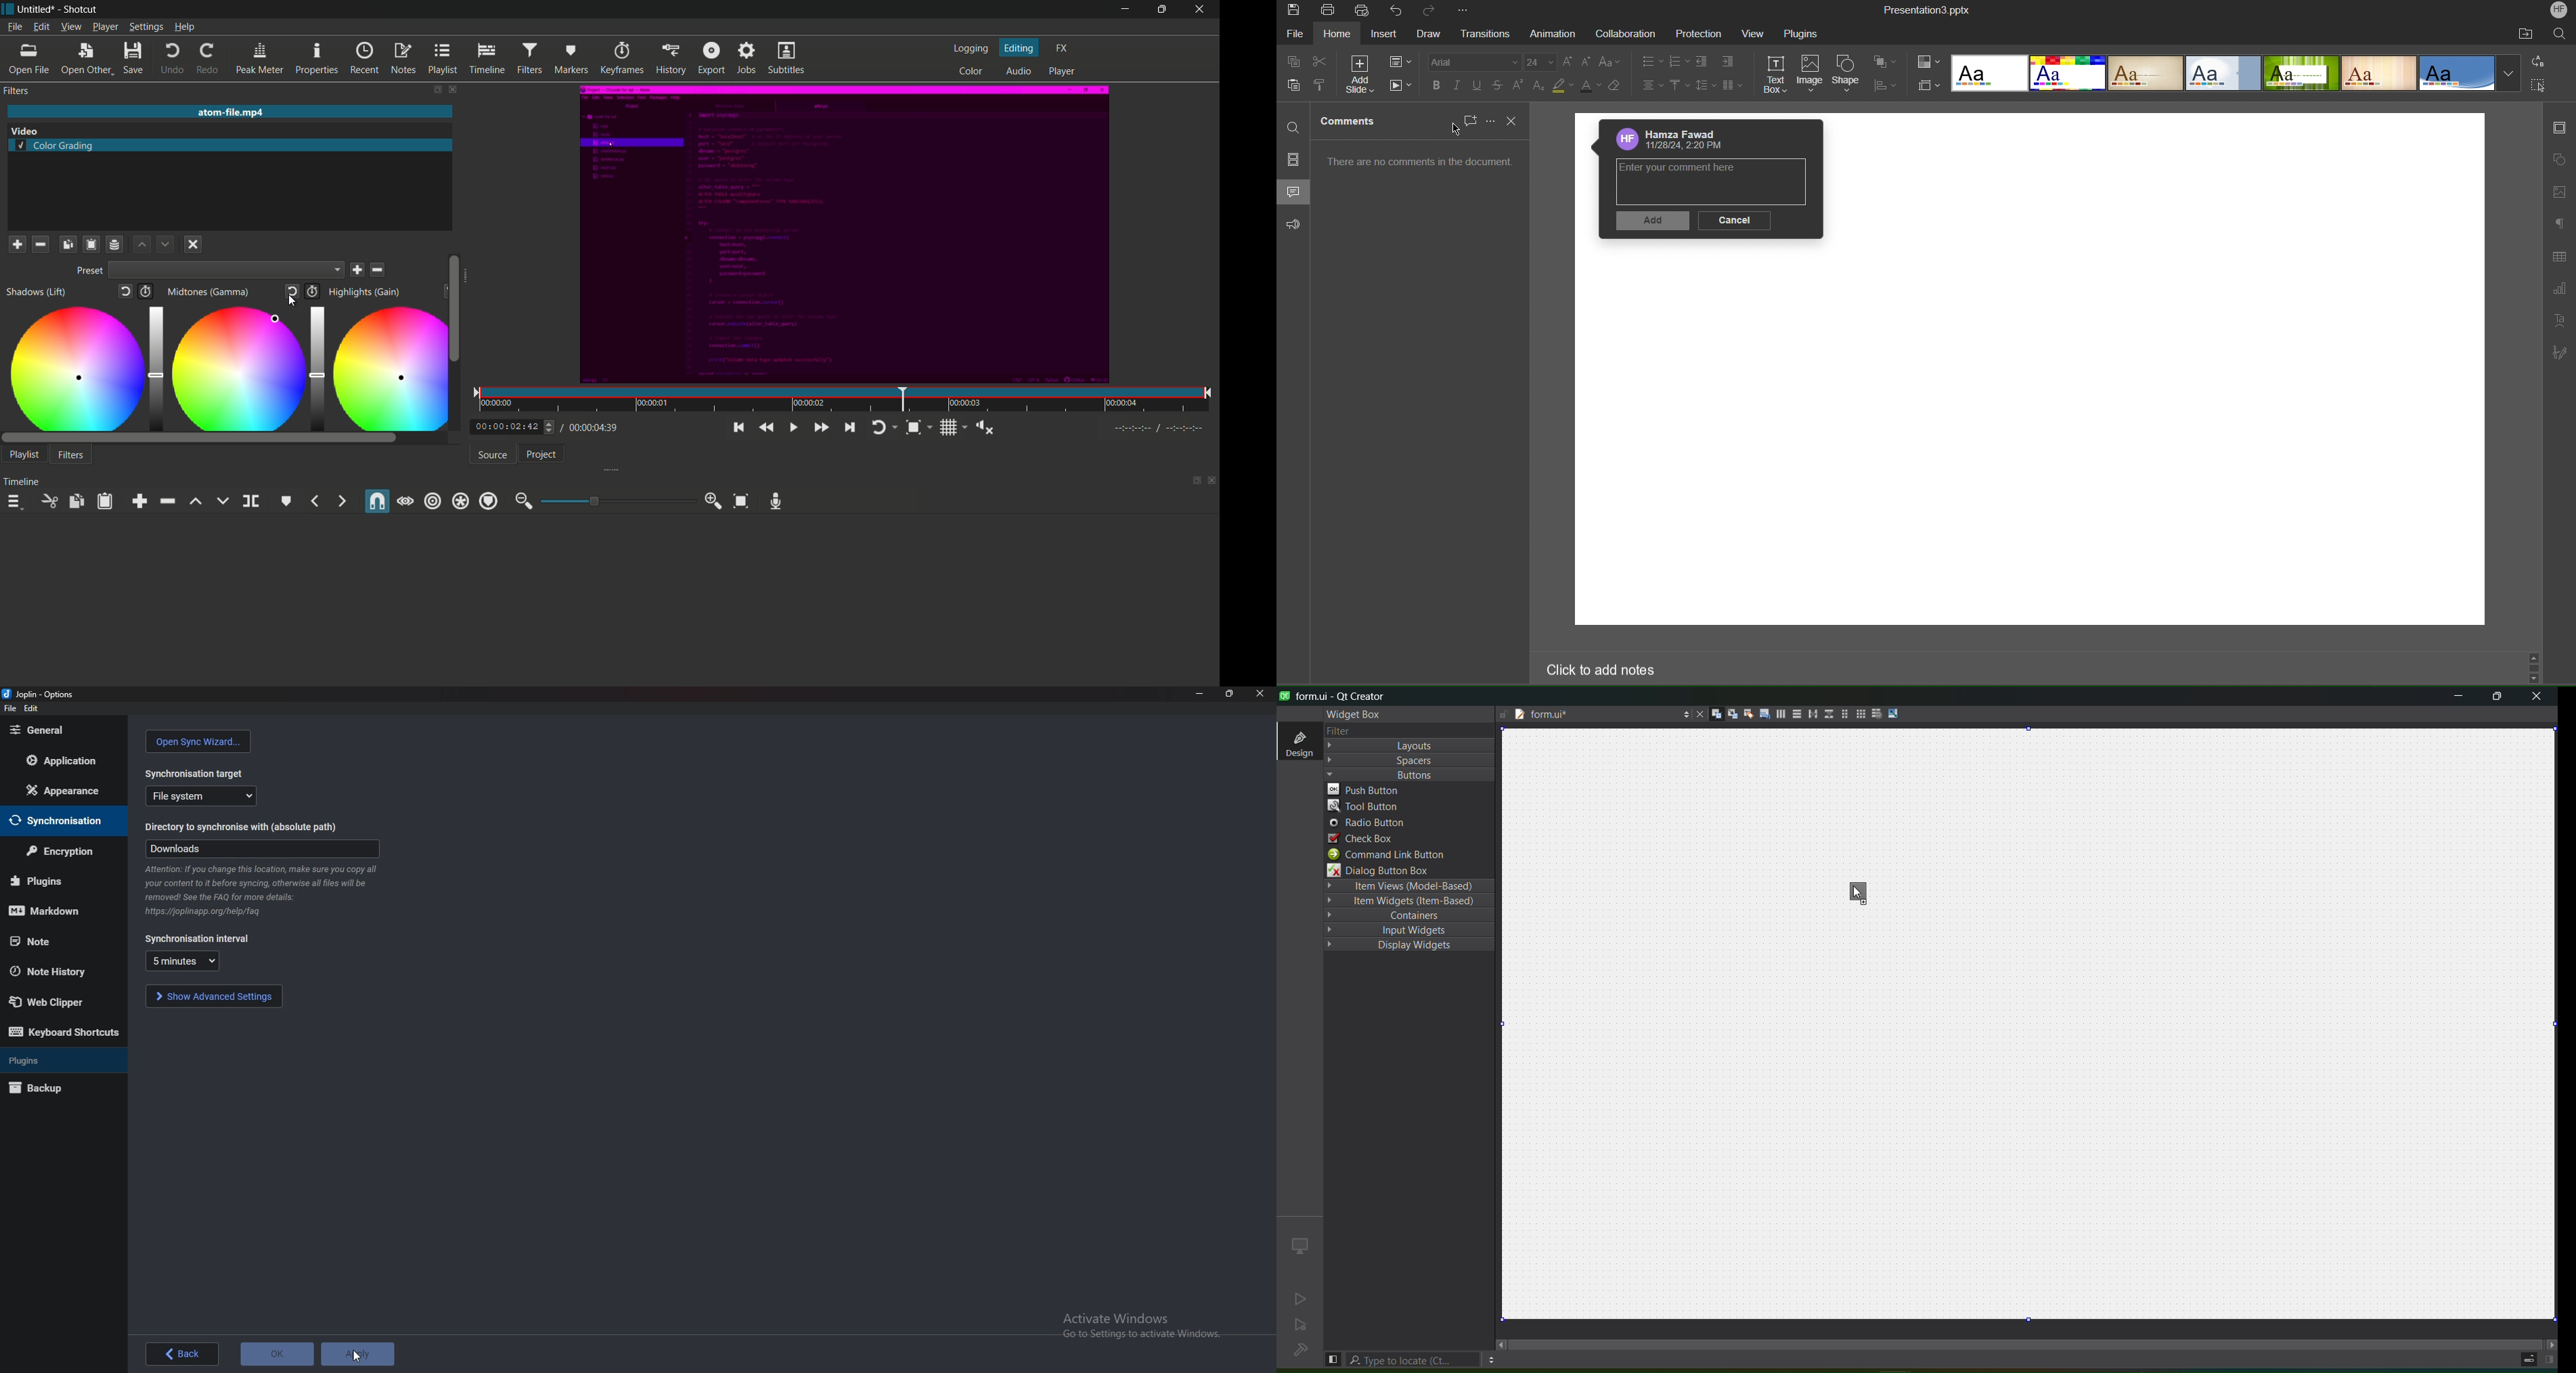 The image size is (2576, 1400). What do you see at coordinates (1811, 714) in the screenshot?
I see `layout horizontal splitter` at bounding box center [1811, 714].